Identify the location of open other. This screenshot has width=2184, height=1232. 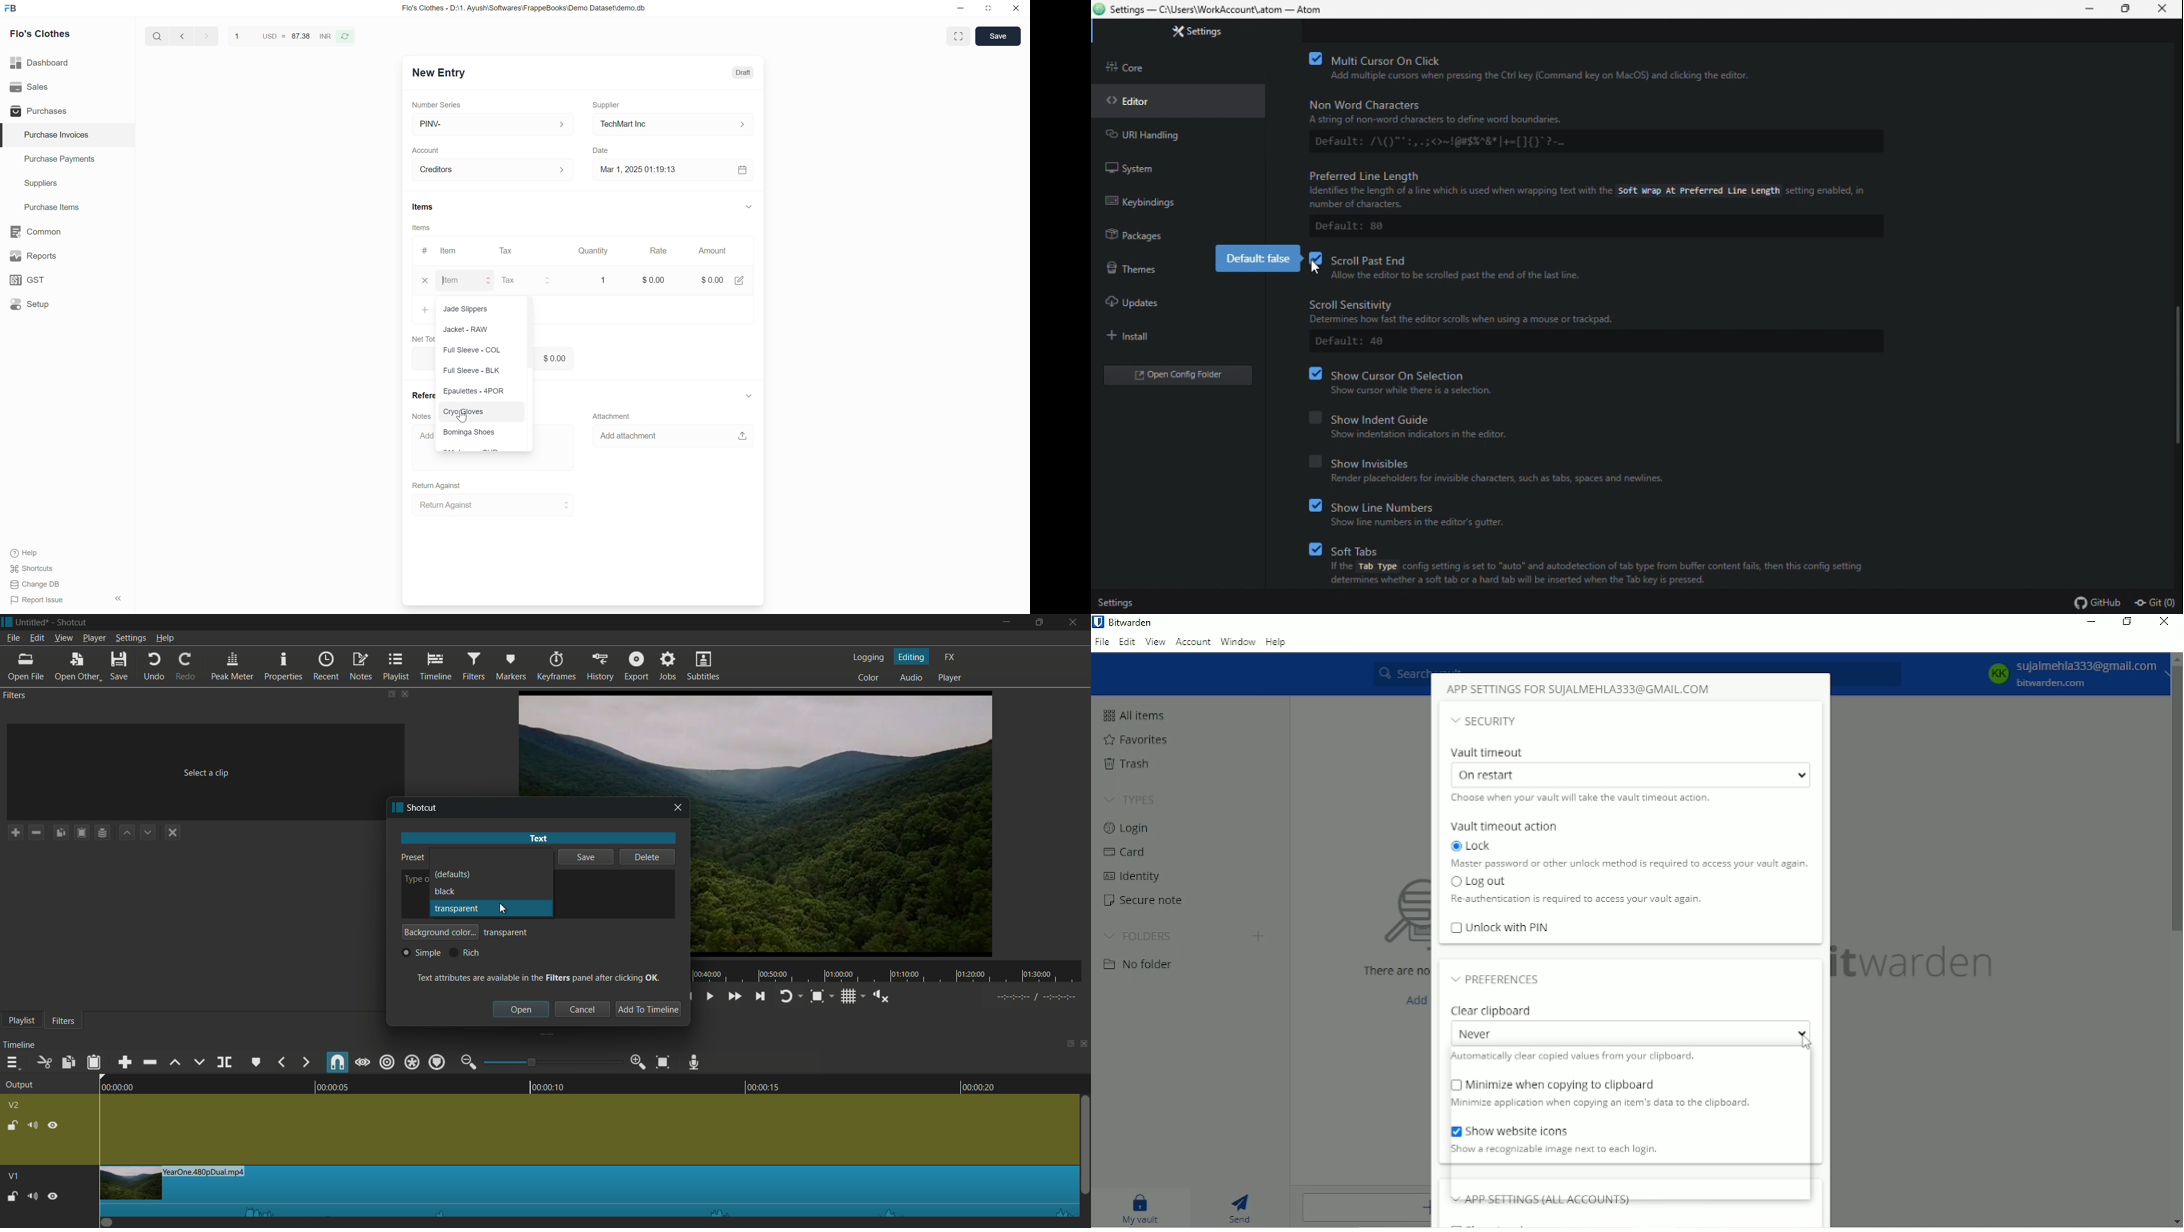
(78, 667).